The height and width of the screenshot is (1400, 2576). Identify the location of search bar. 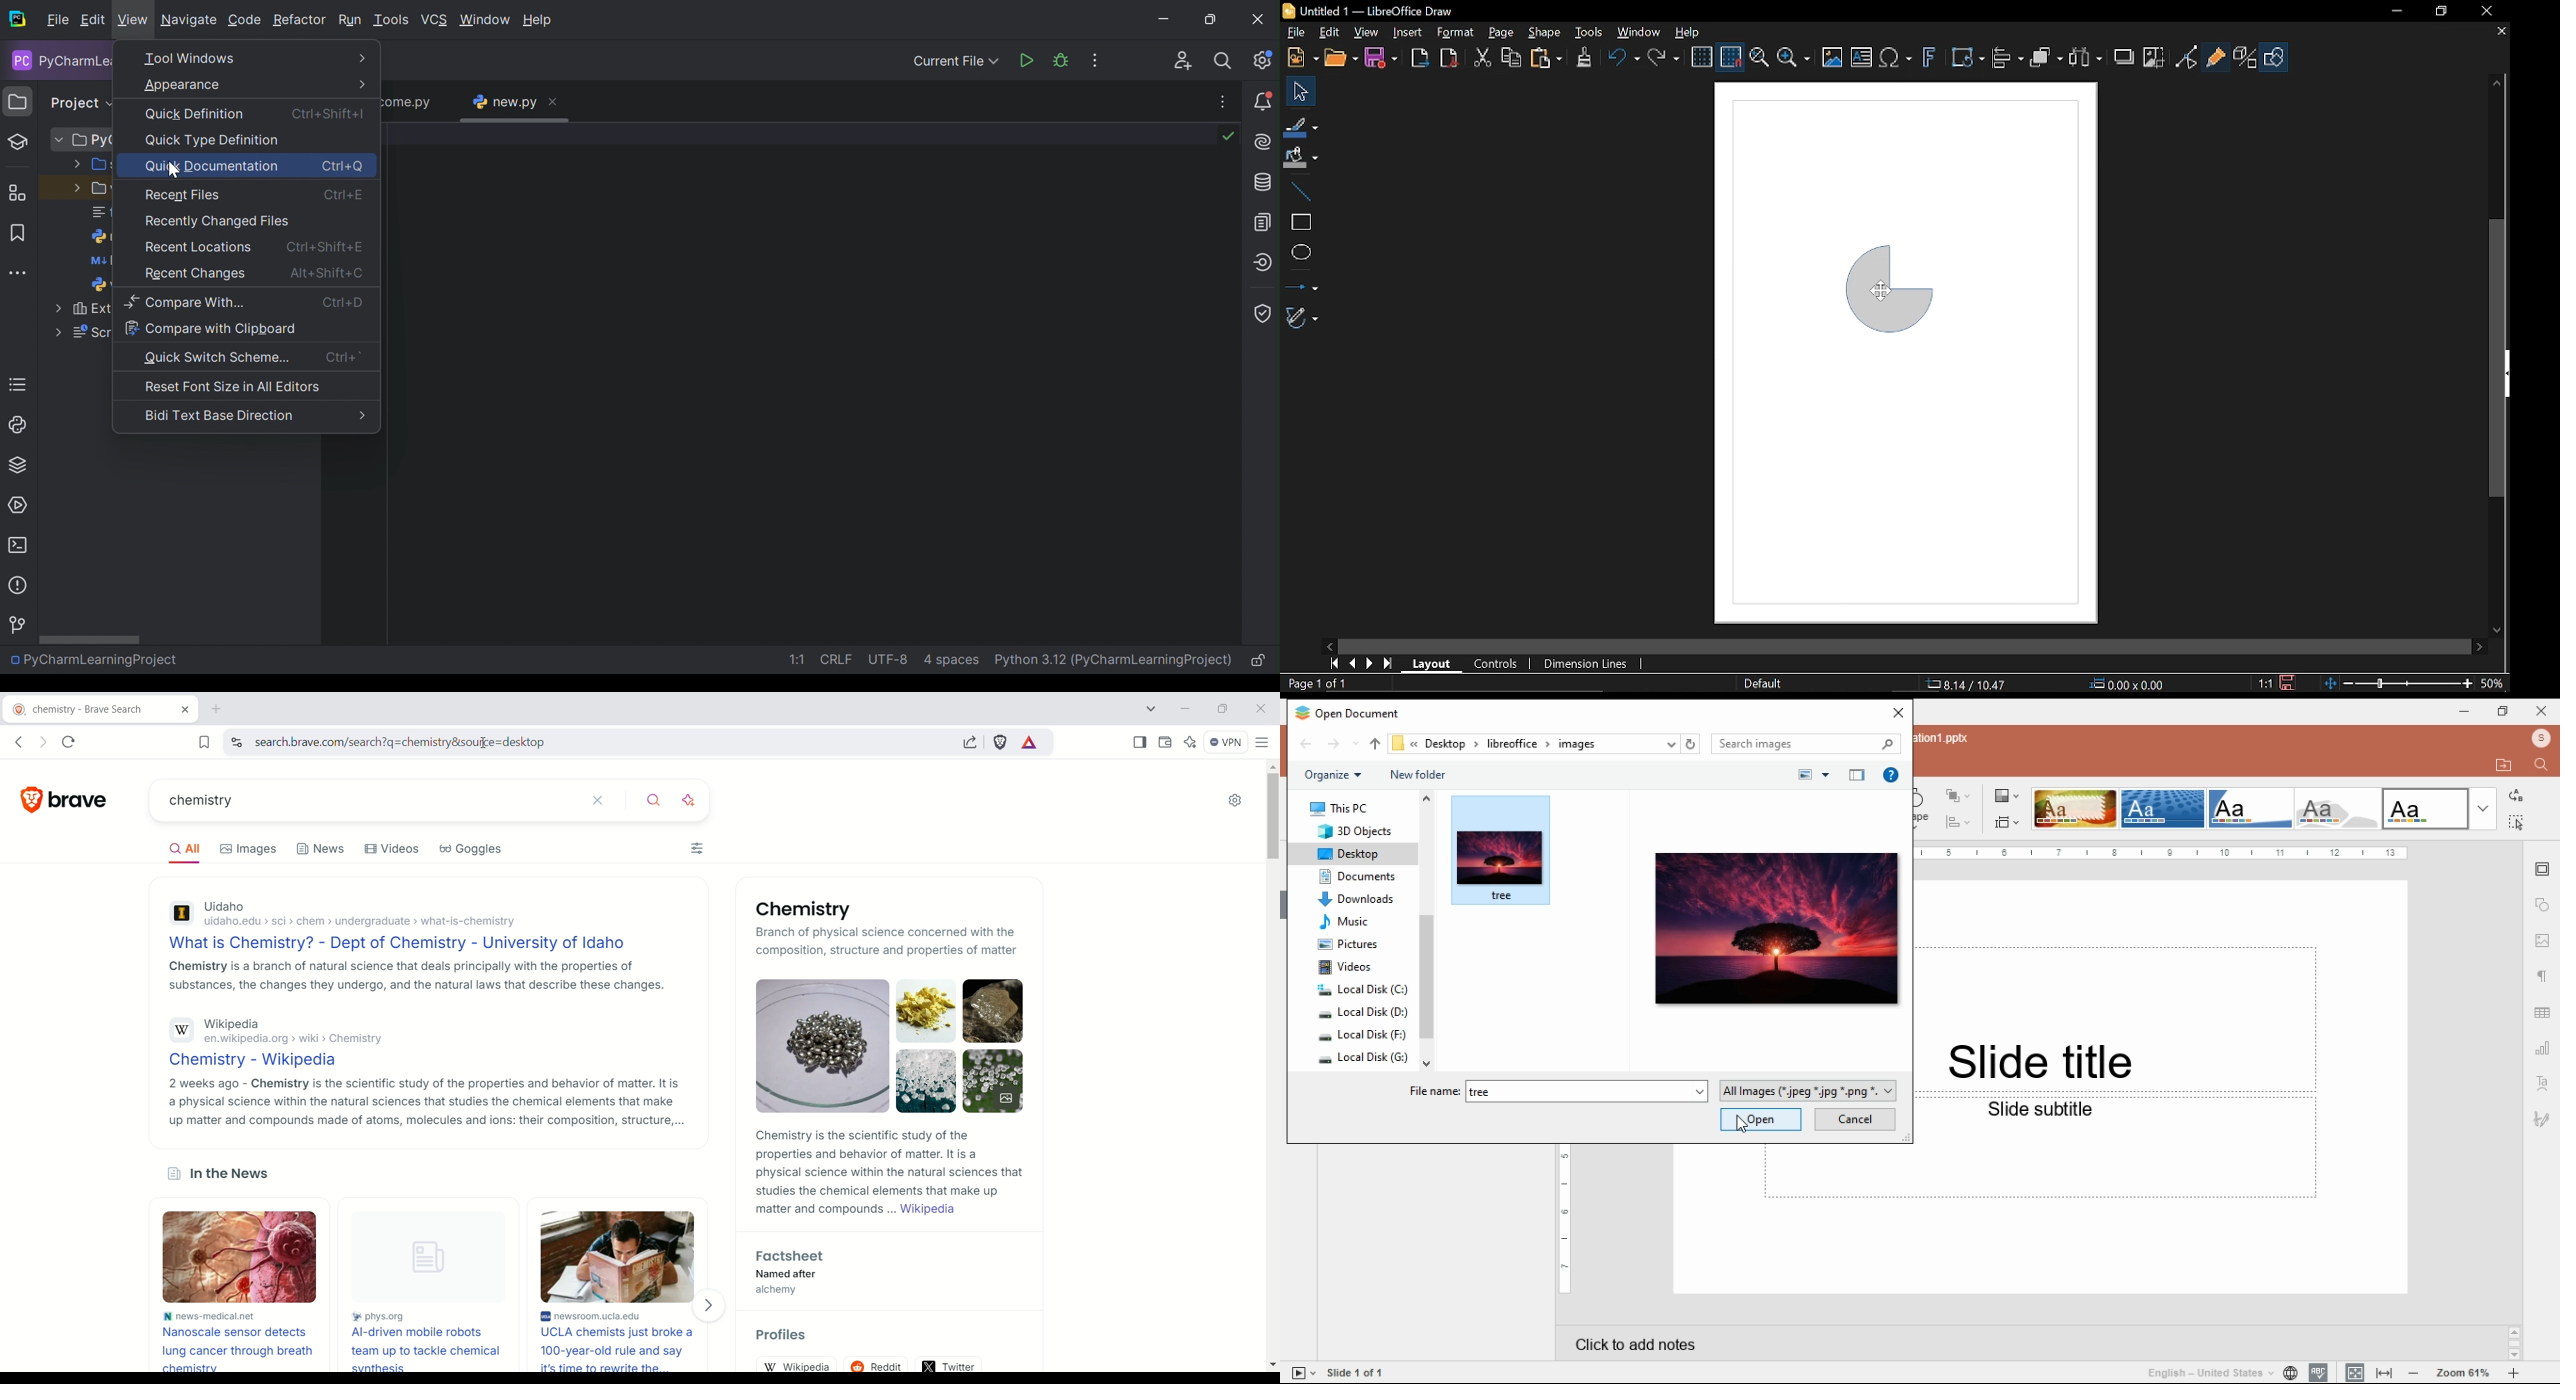
(1806, 744).